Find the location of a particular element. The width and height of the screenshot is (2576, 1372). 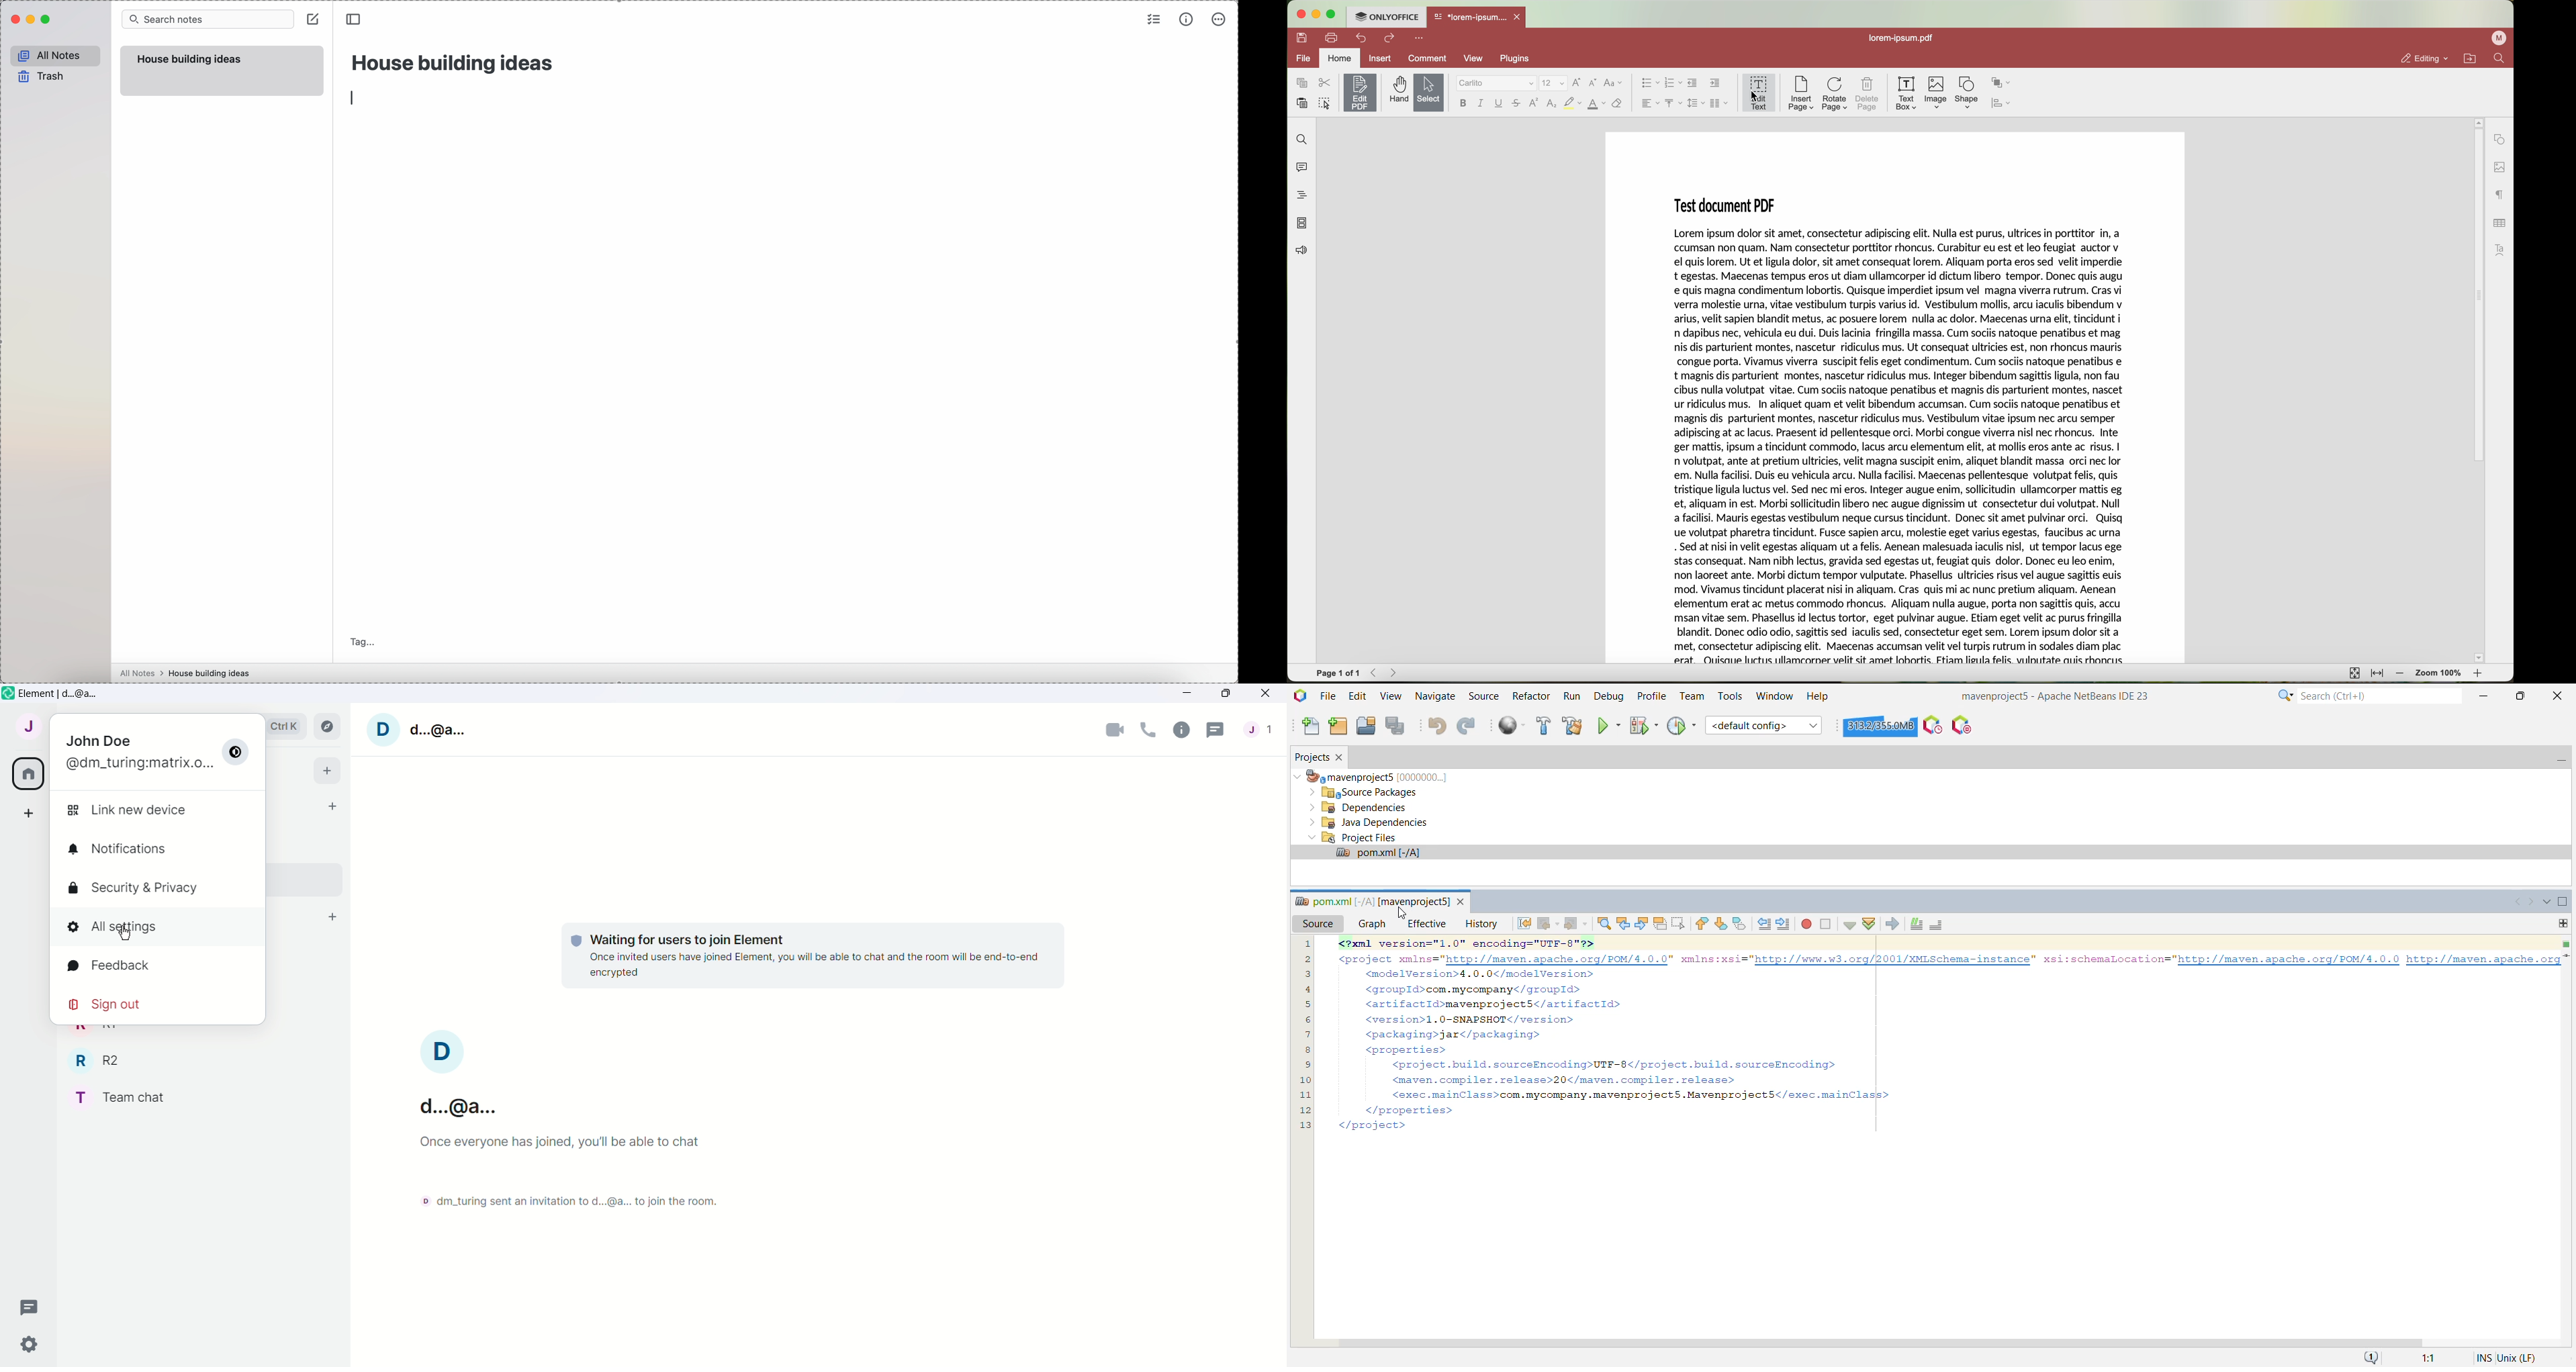

Uncomment is located at coordinates (1935, 924).